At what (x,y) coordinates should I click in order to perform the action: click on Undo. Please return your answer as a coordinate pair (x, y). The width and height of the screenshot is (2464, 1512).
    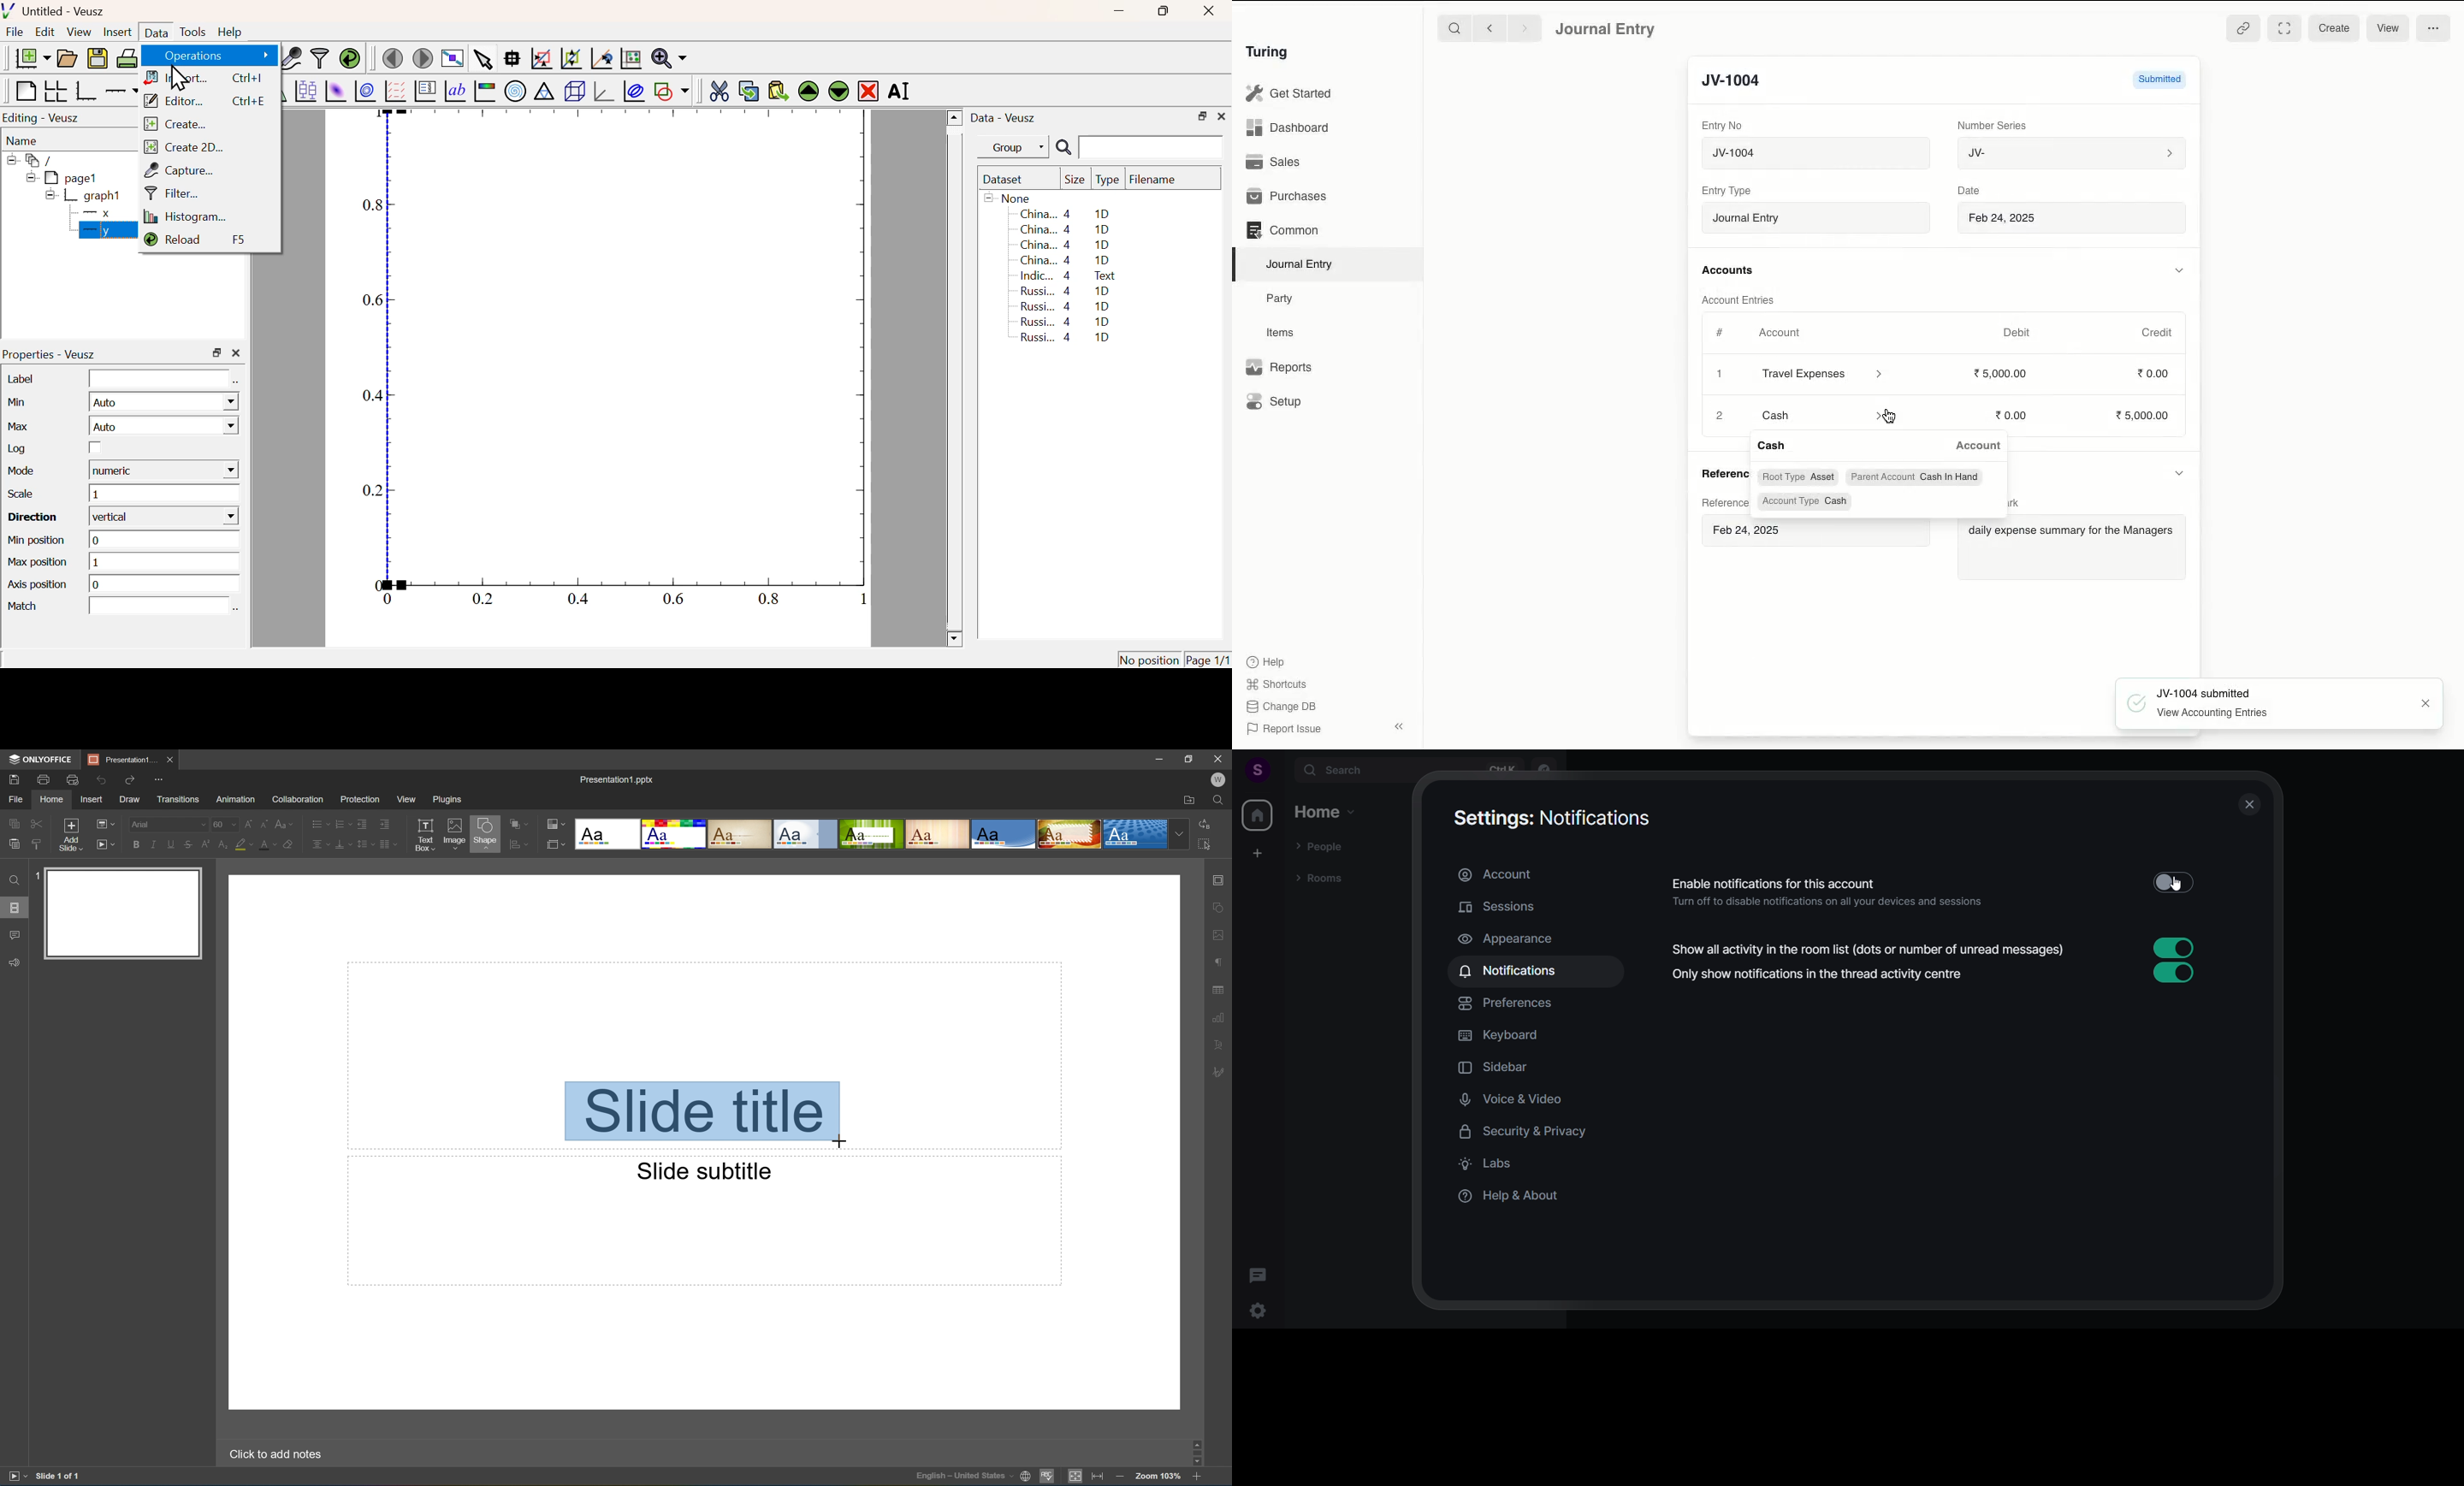
    Looking at the image, I should click on (102, 779).